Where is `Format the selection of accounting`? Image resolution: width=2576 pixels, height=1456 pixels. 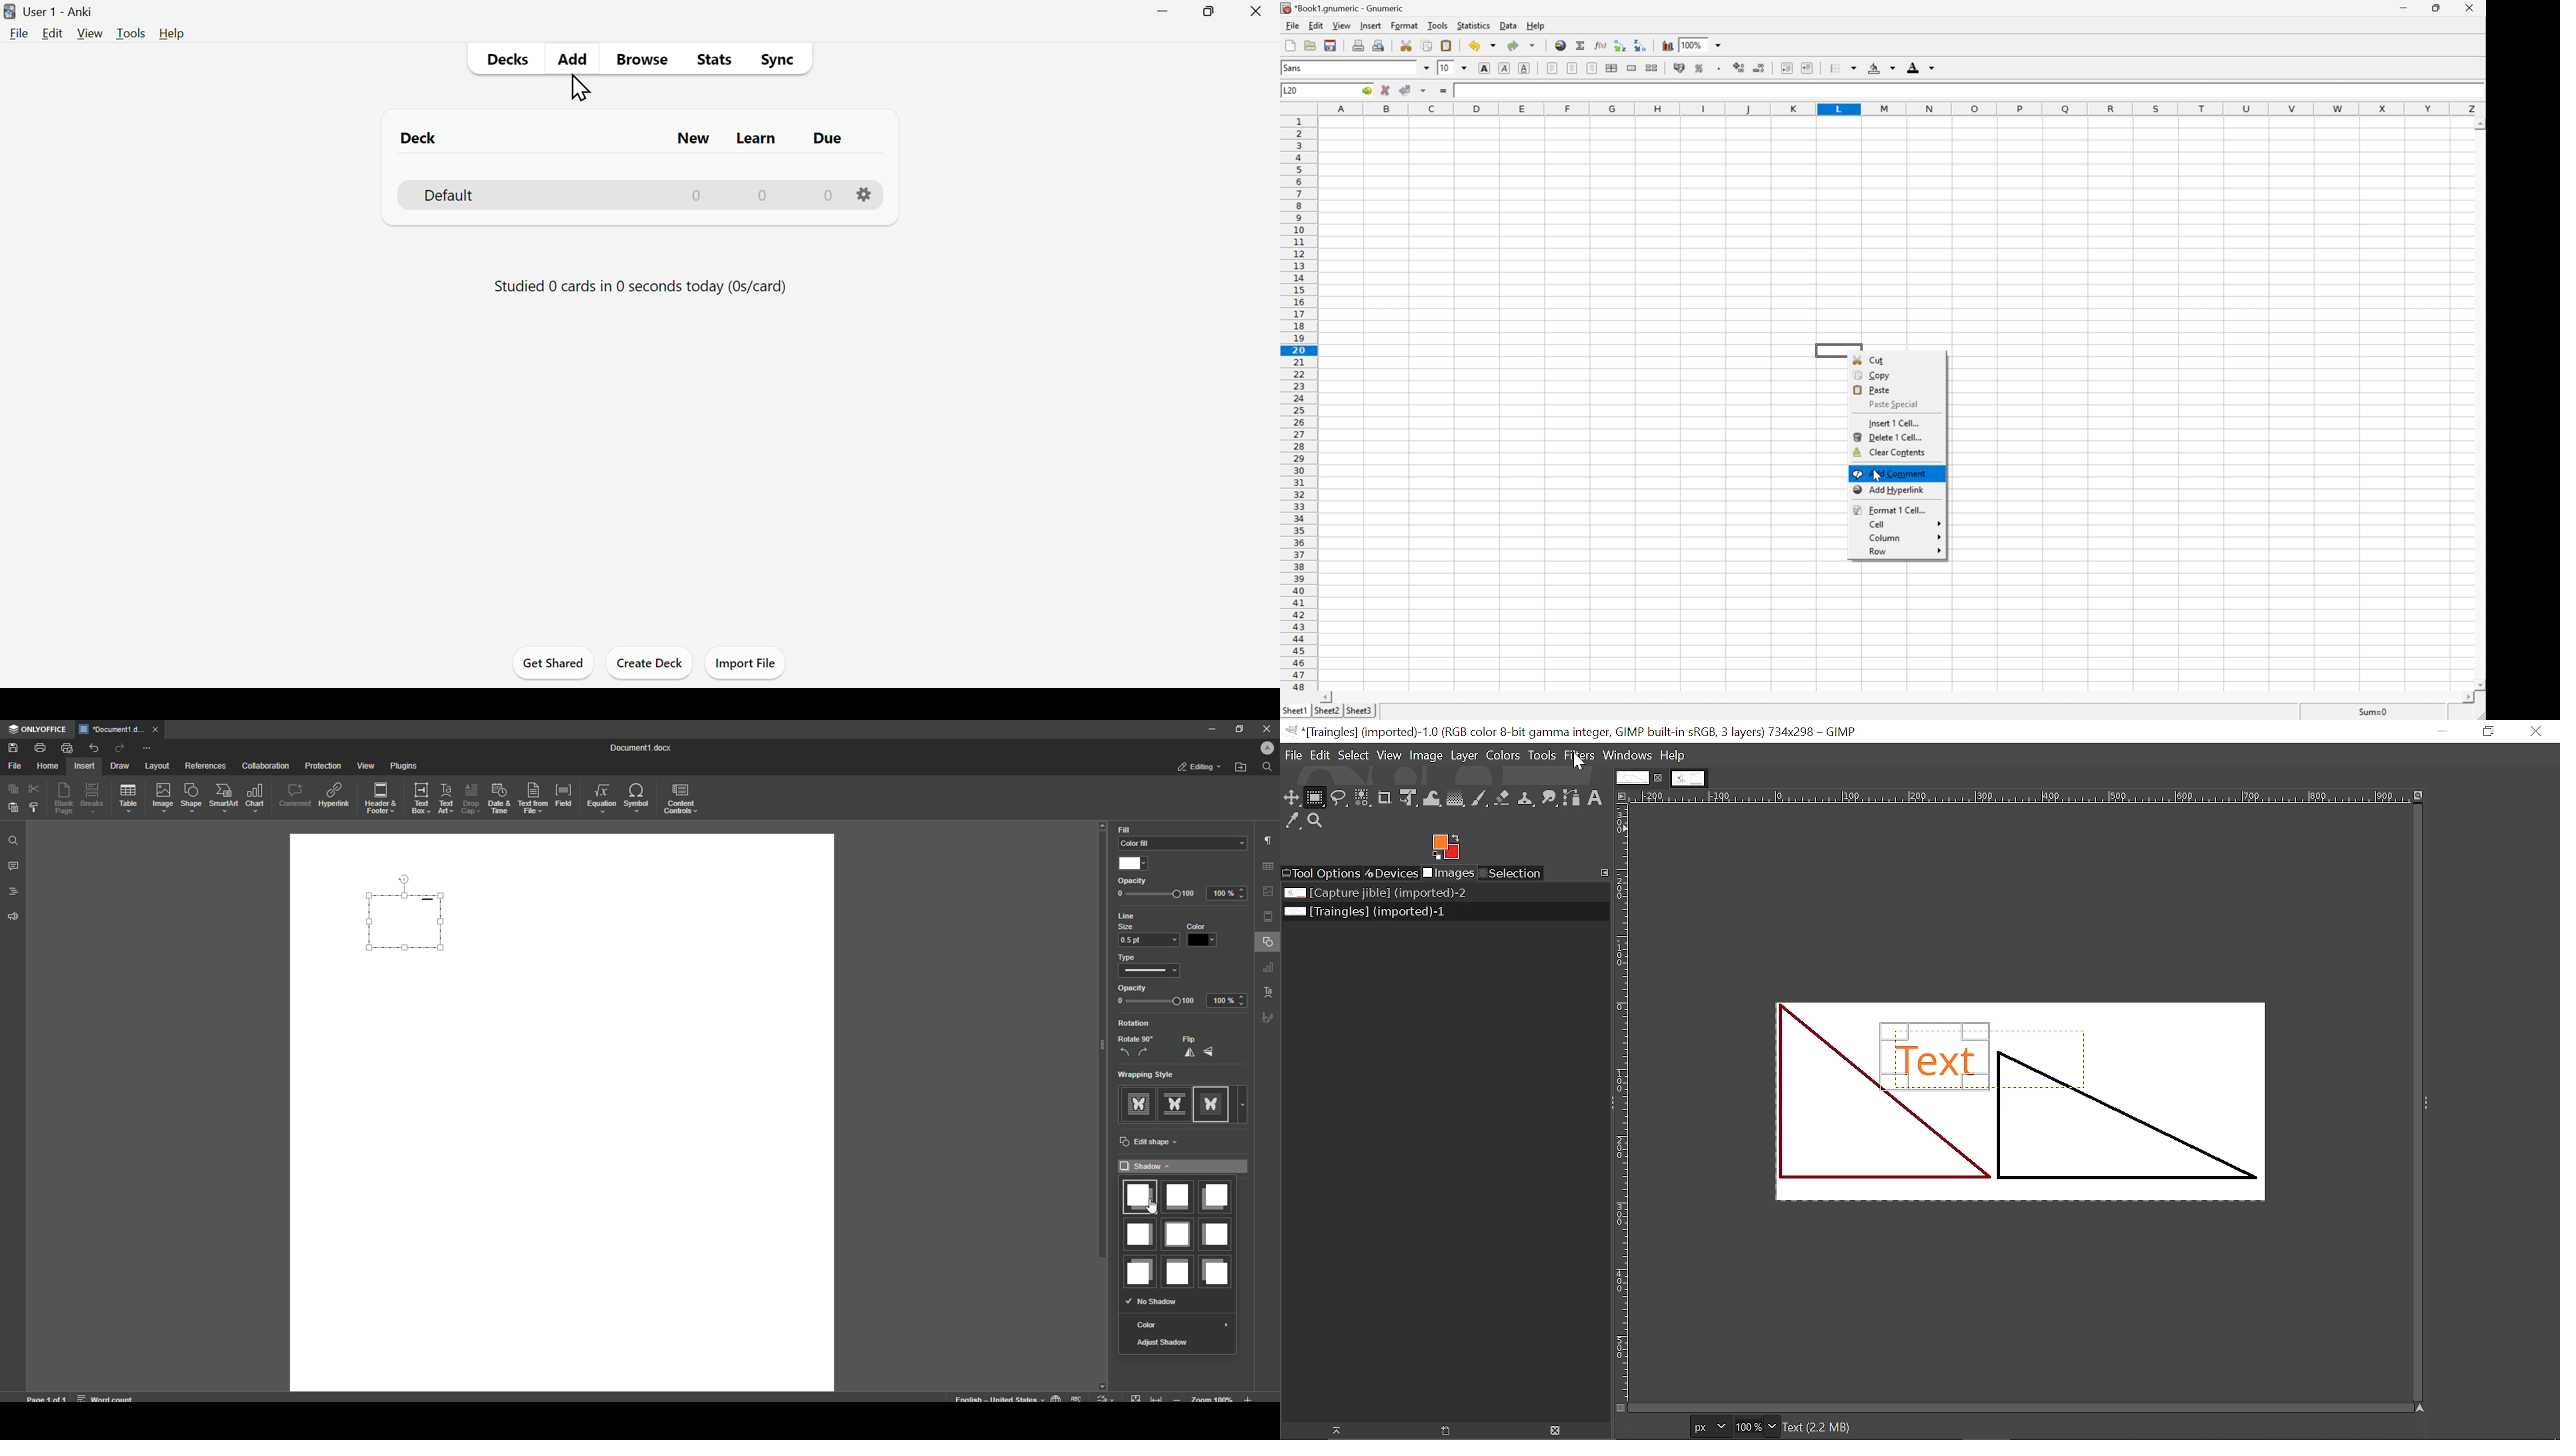 Format the selection of accounting is located at coordinates (1681, 68).